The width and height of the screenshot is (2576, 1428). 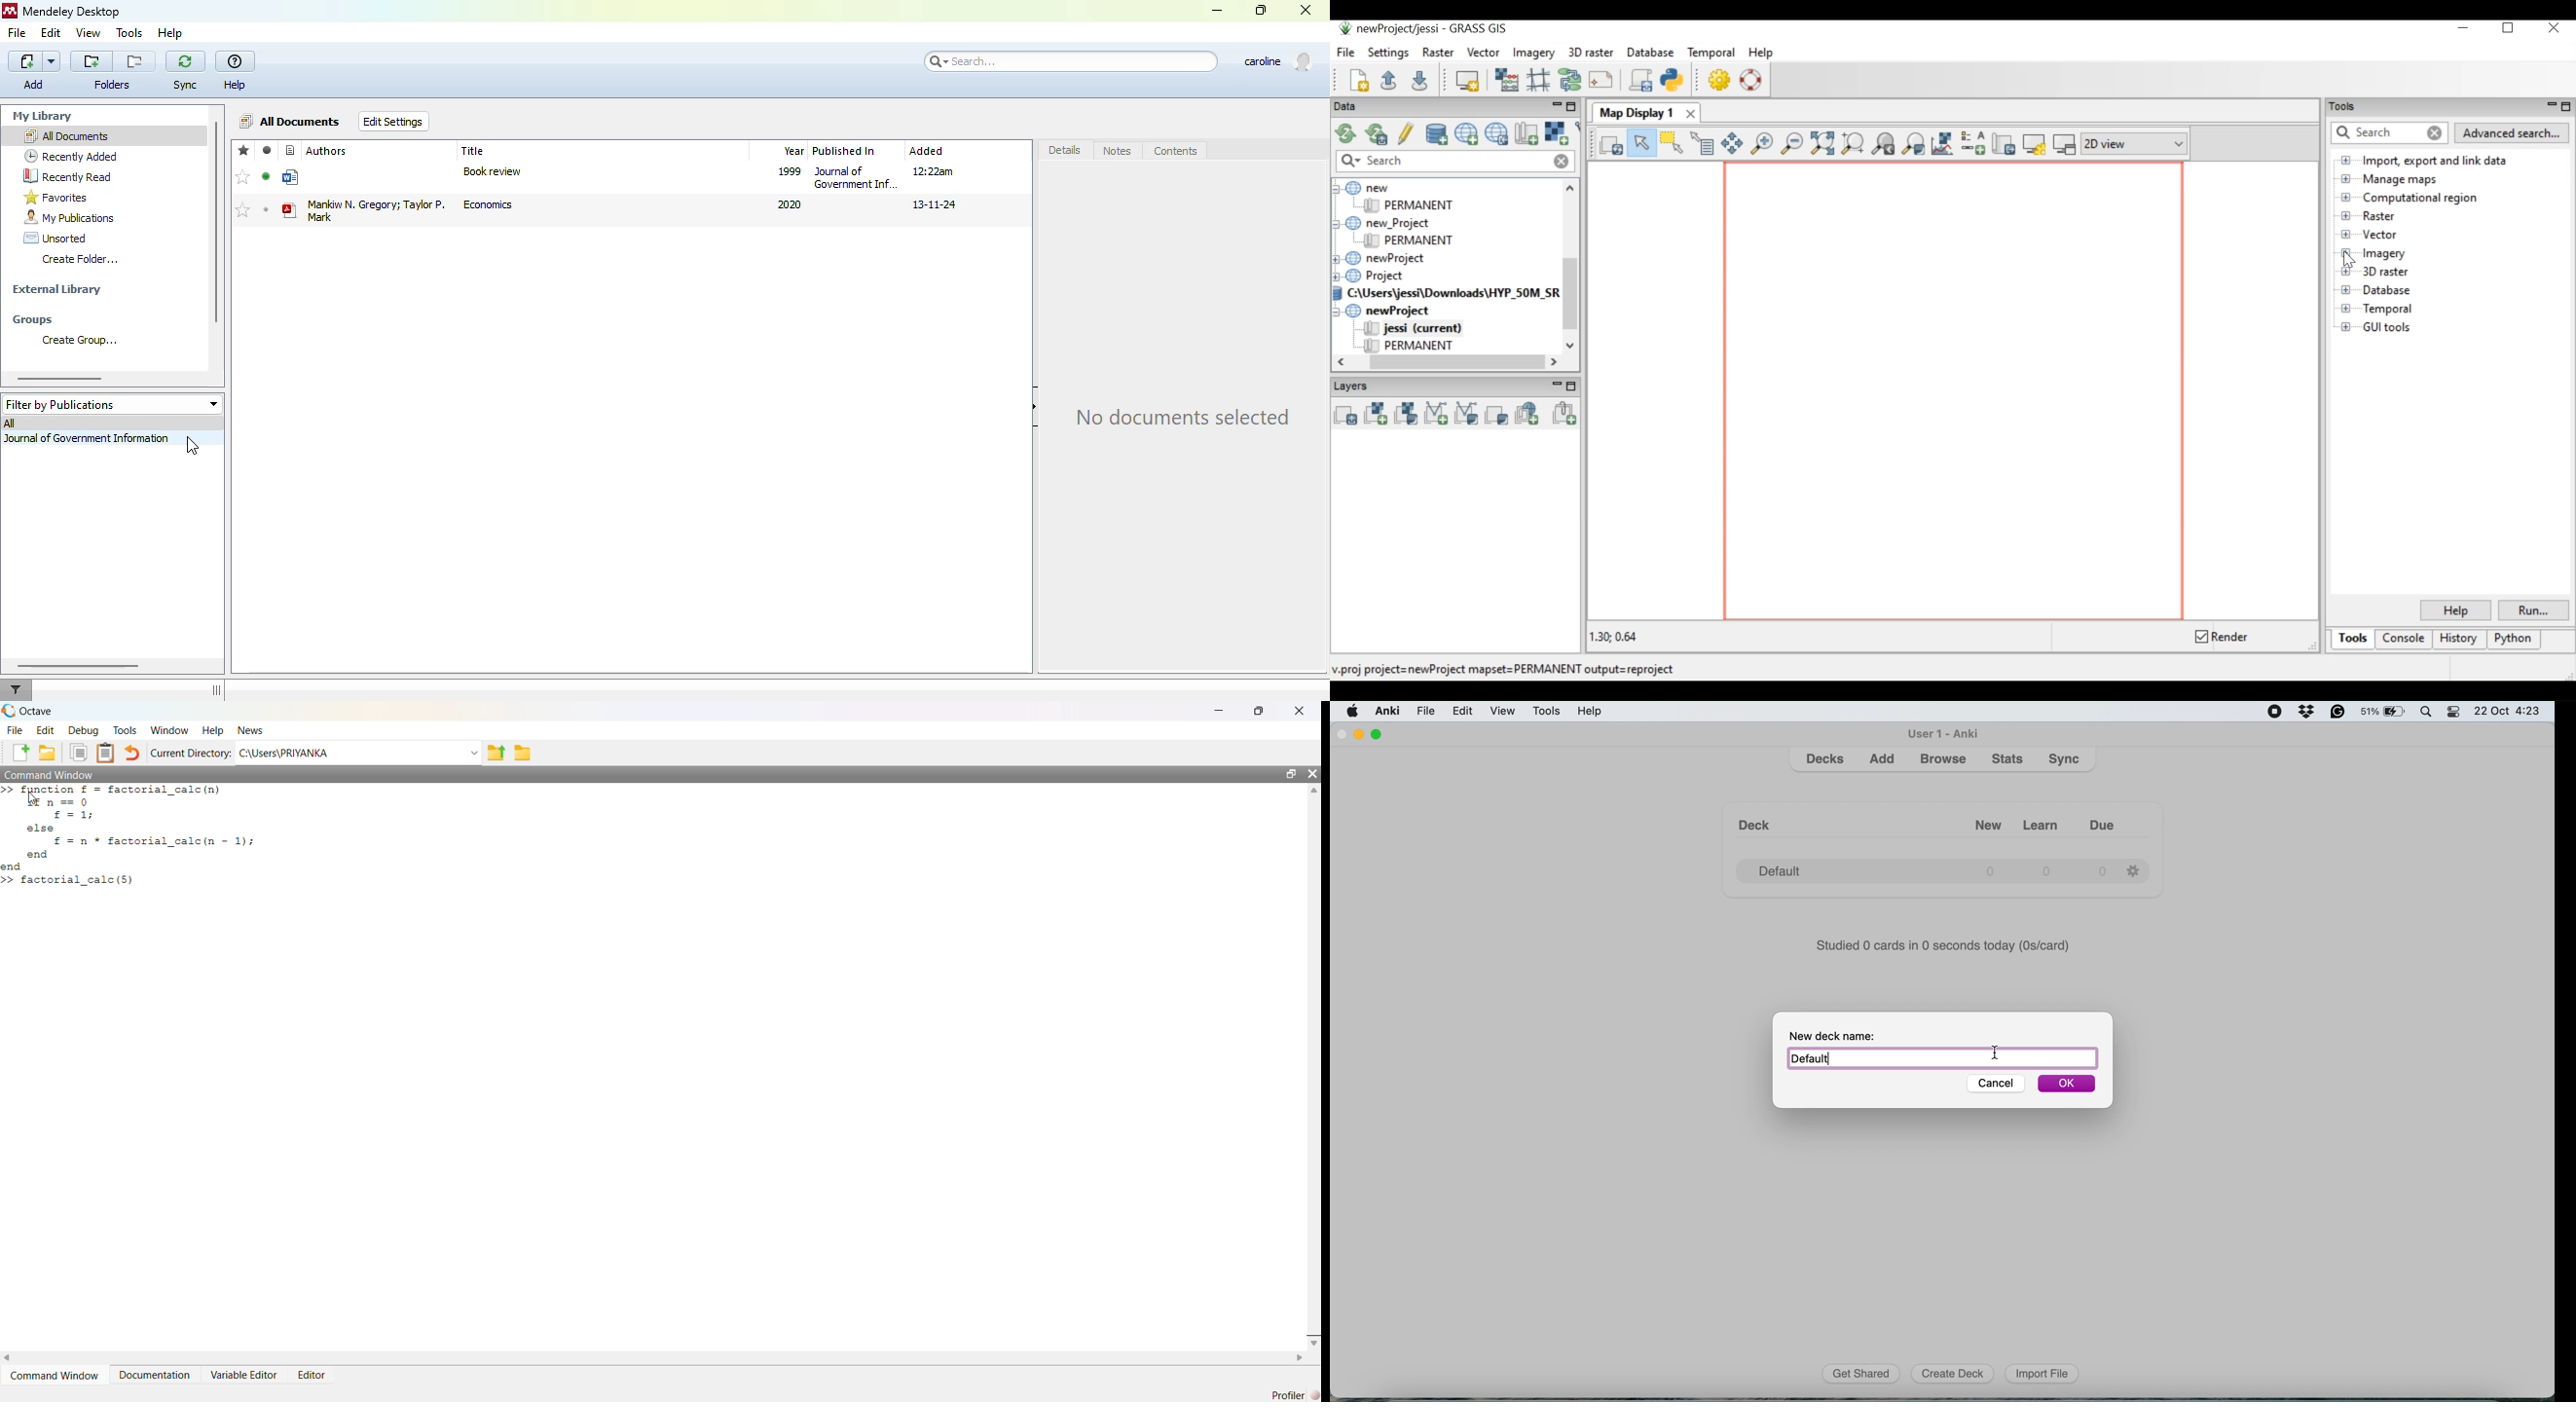 I want to click on control center, so click(x=2457, y=714).